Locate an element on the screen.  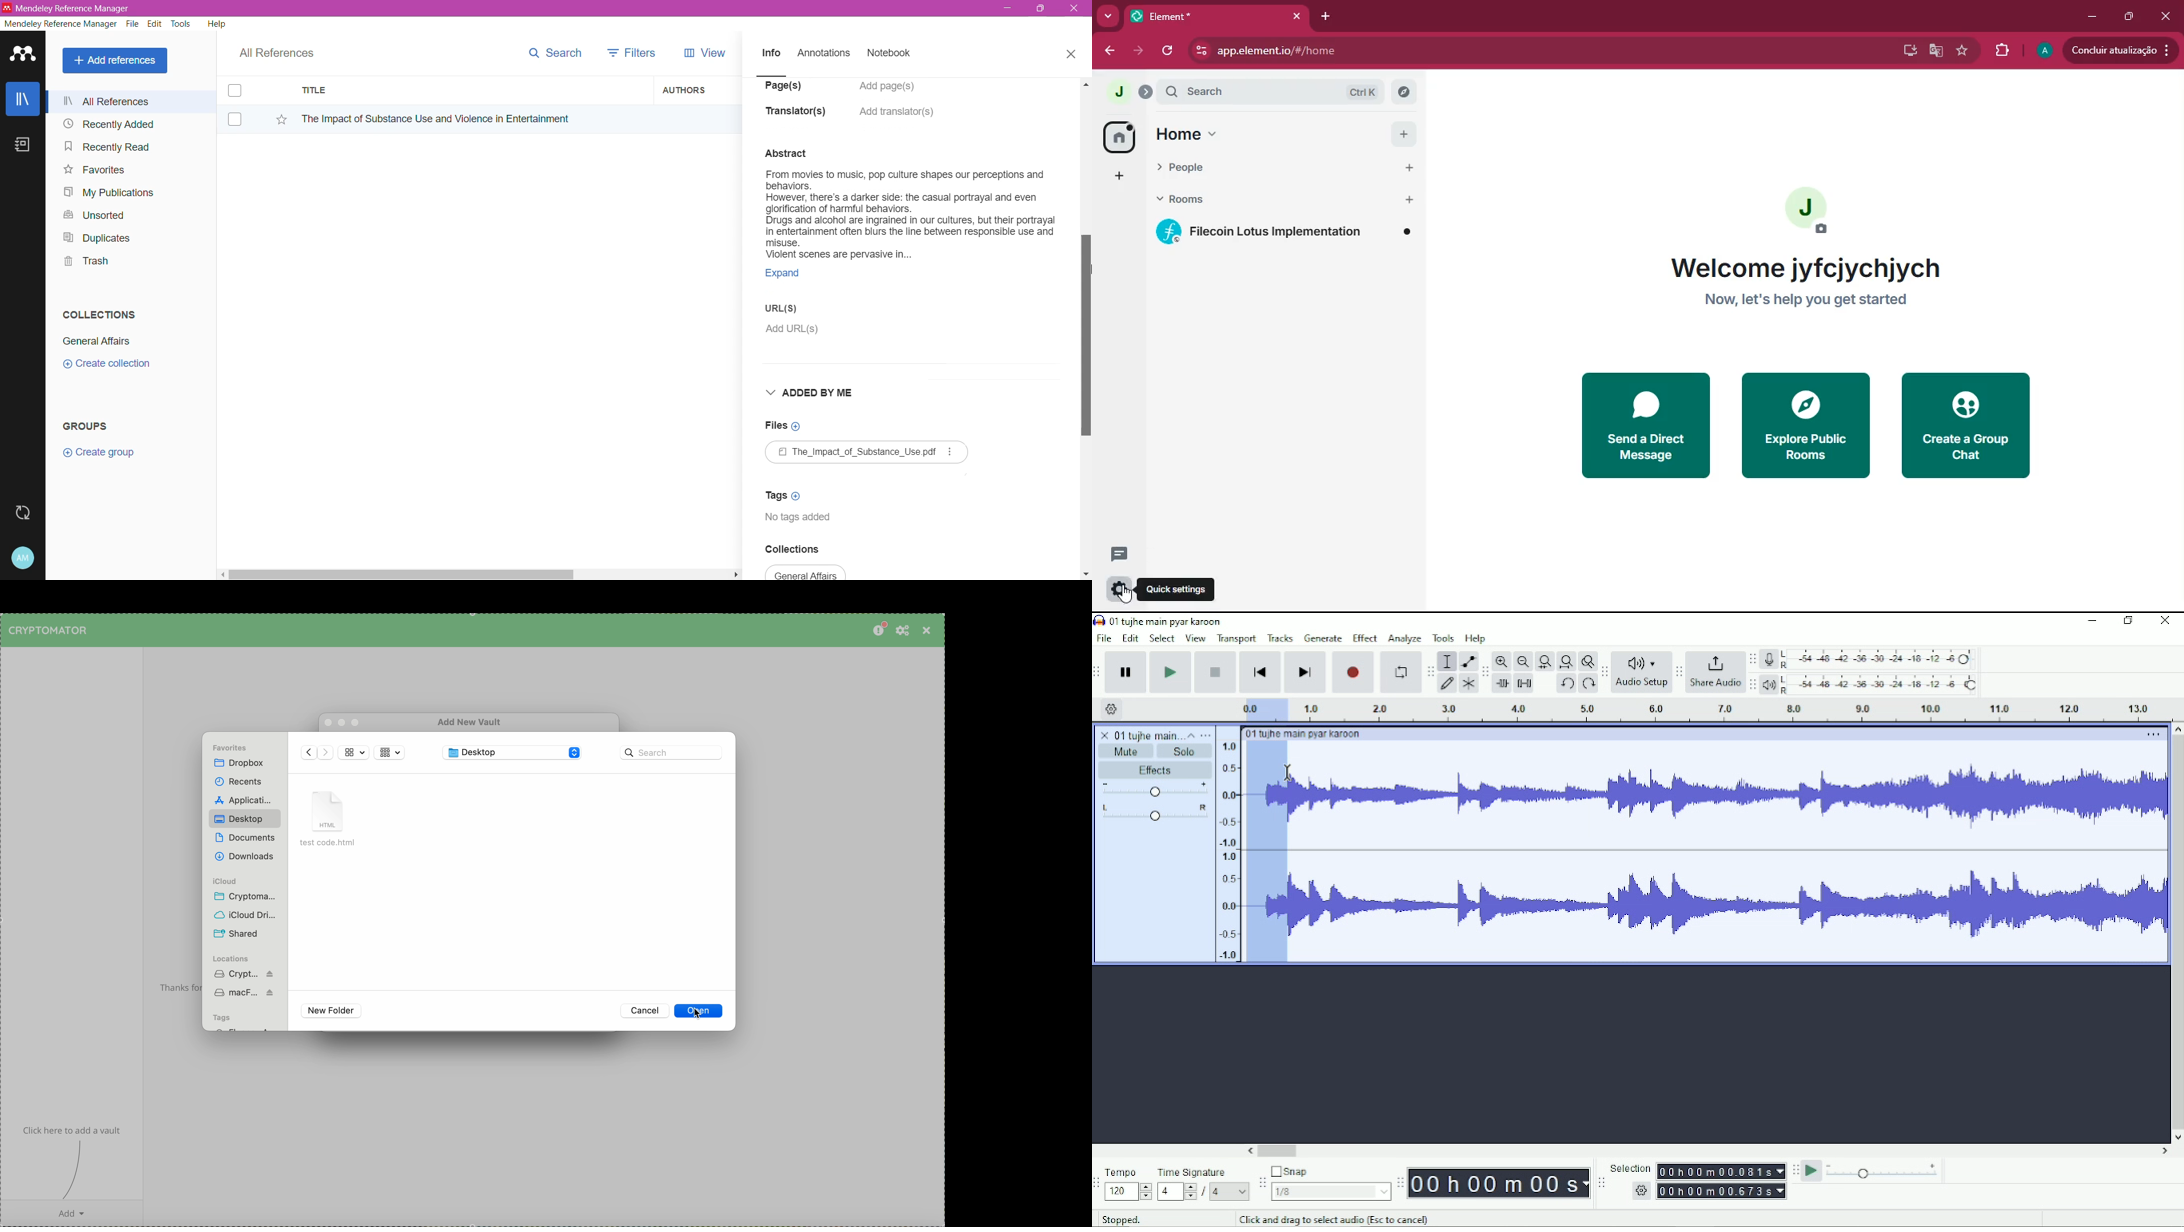
Record is located at coordinates (1354, 672).